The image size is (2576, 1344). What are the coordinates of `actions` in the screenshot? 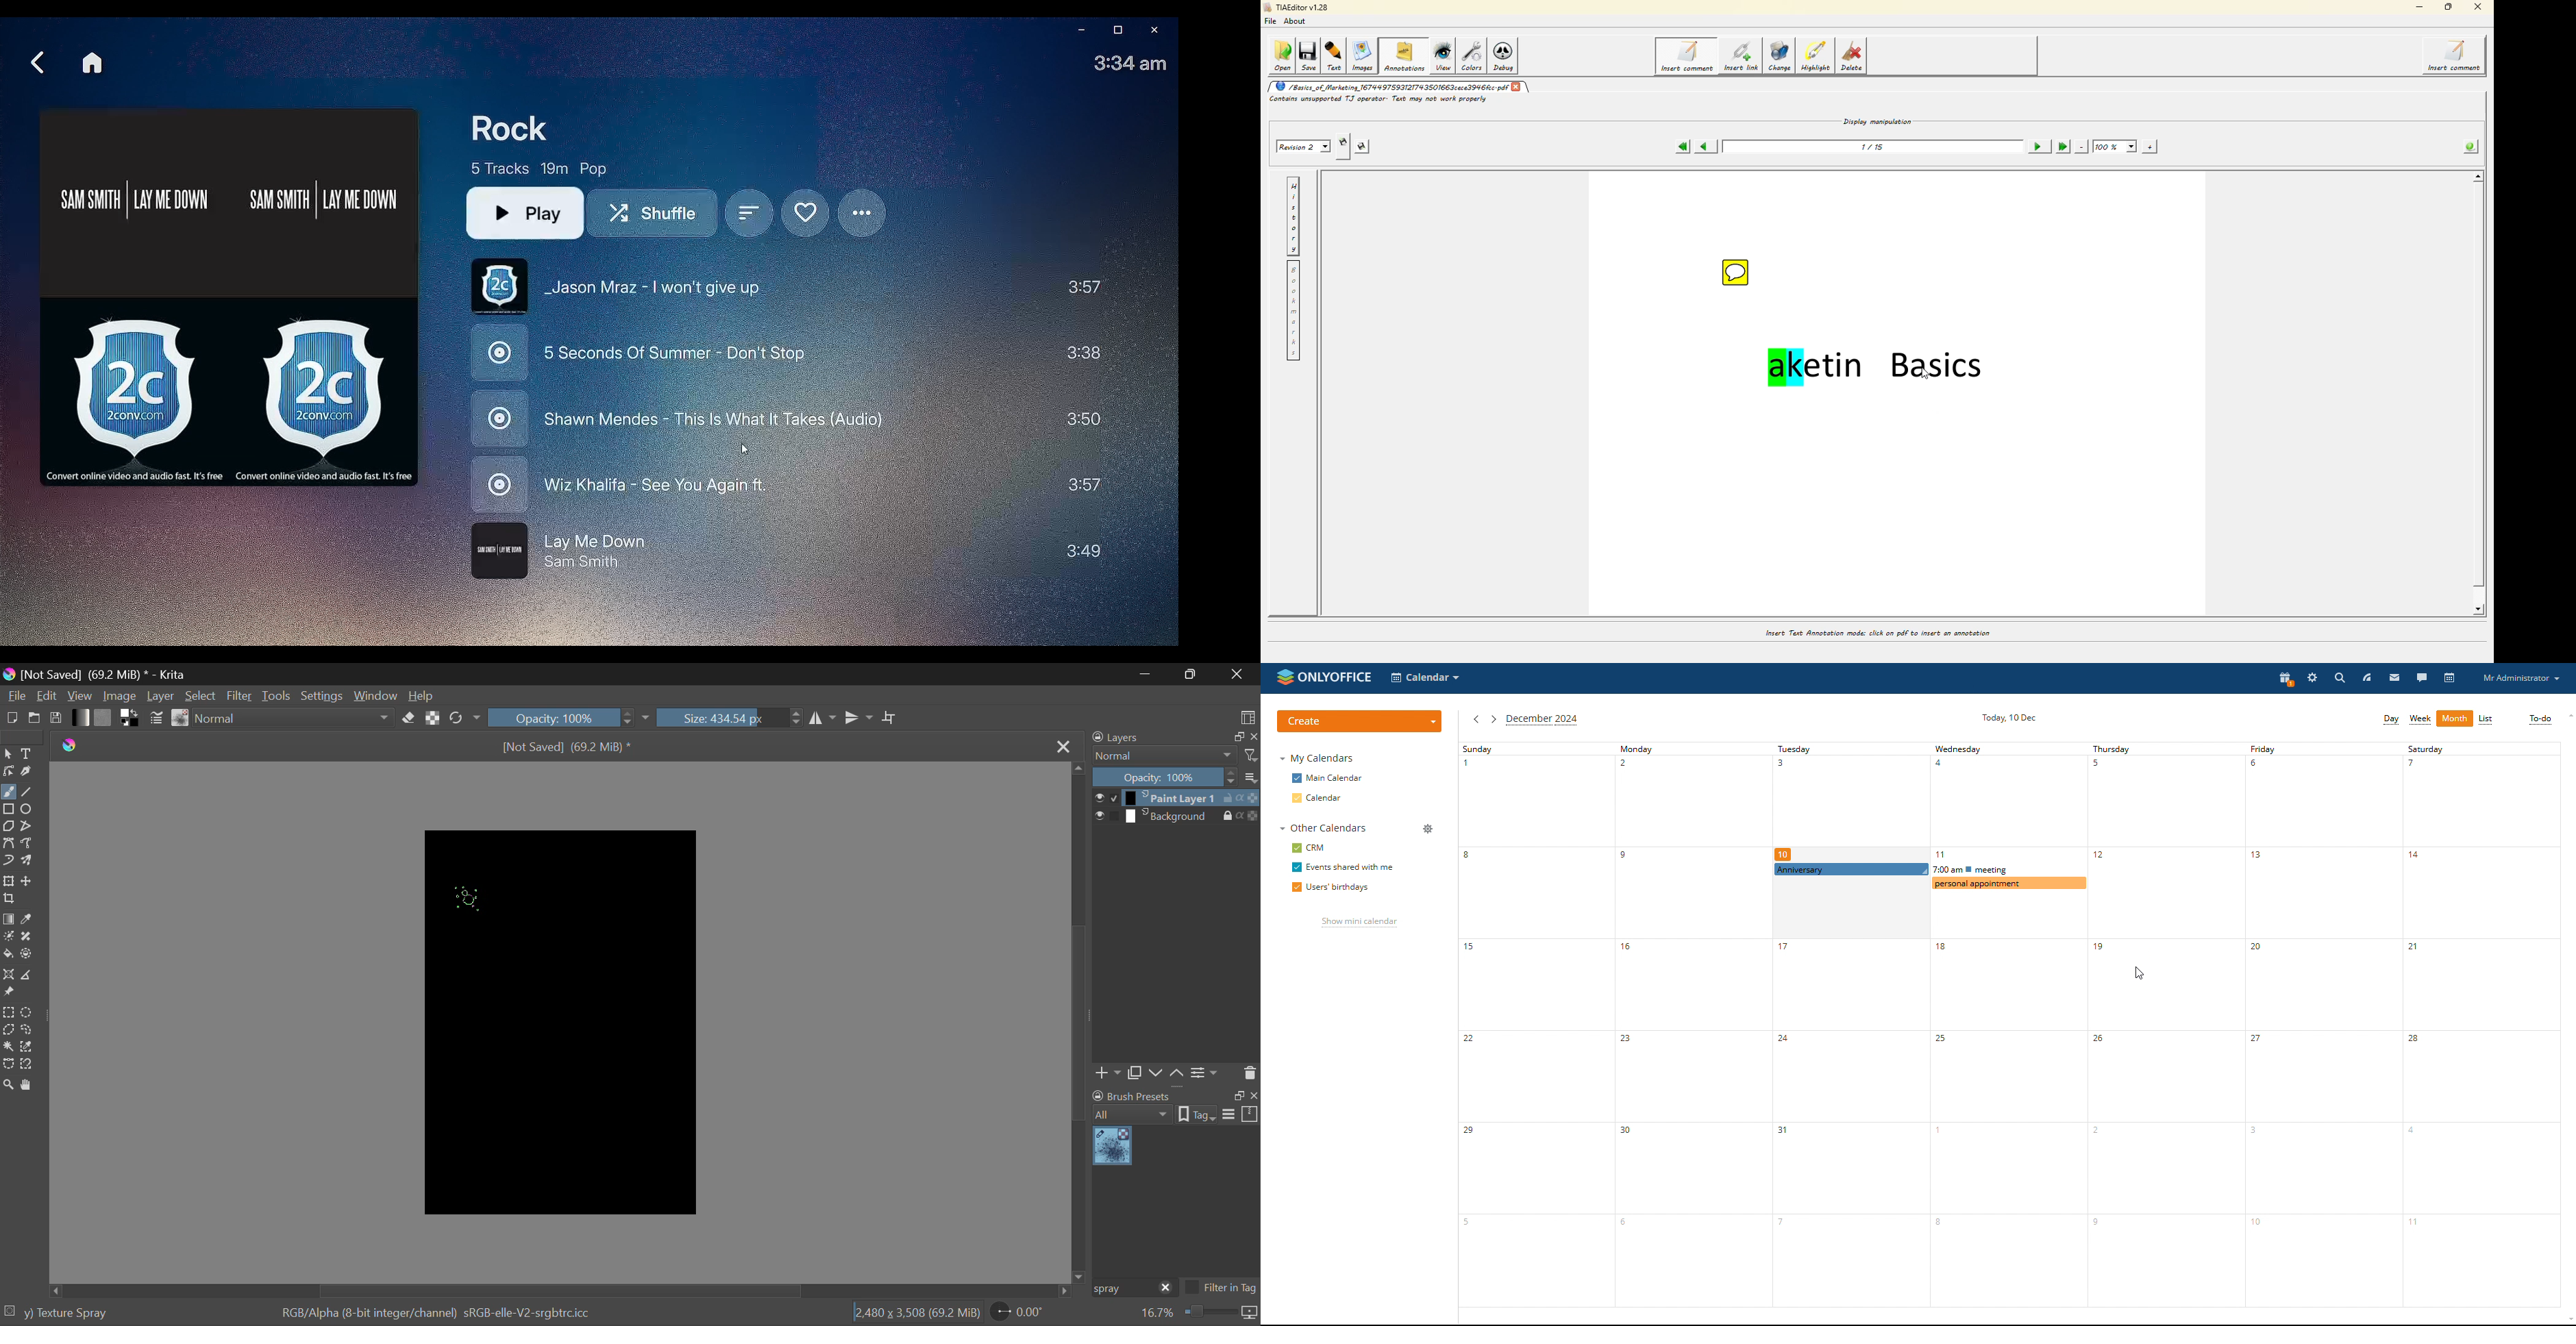 It's located at (1241, 798).